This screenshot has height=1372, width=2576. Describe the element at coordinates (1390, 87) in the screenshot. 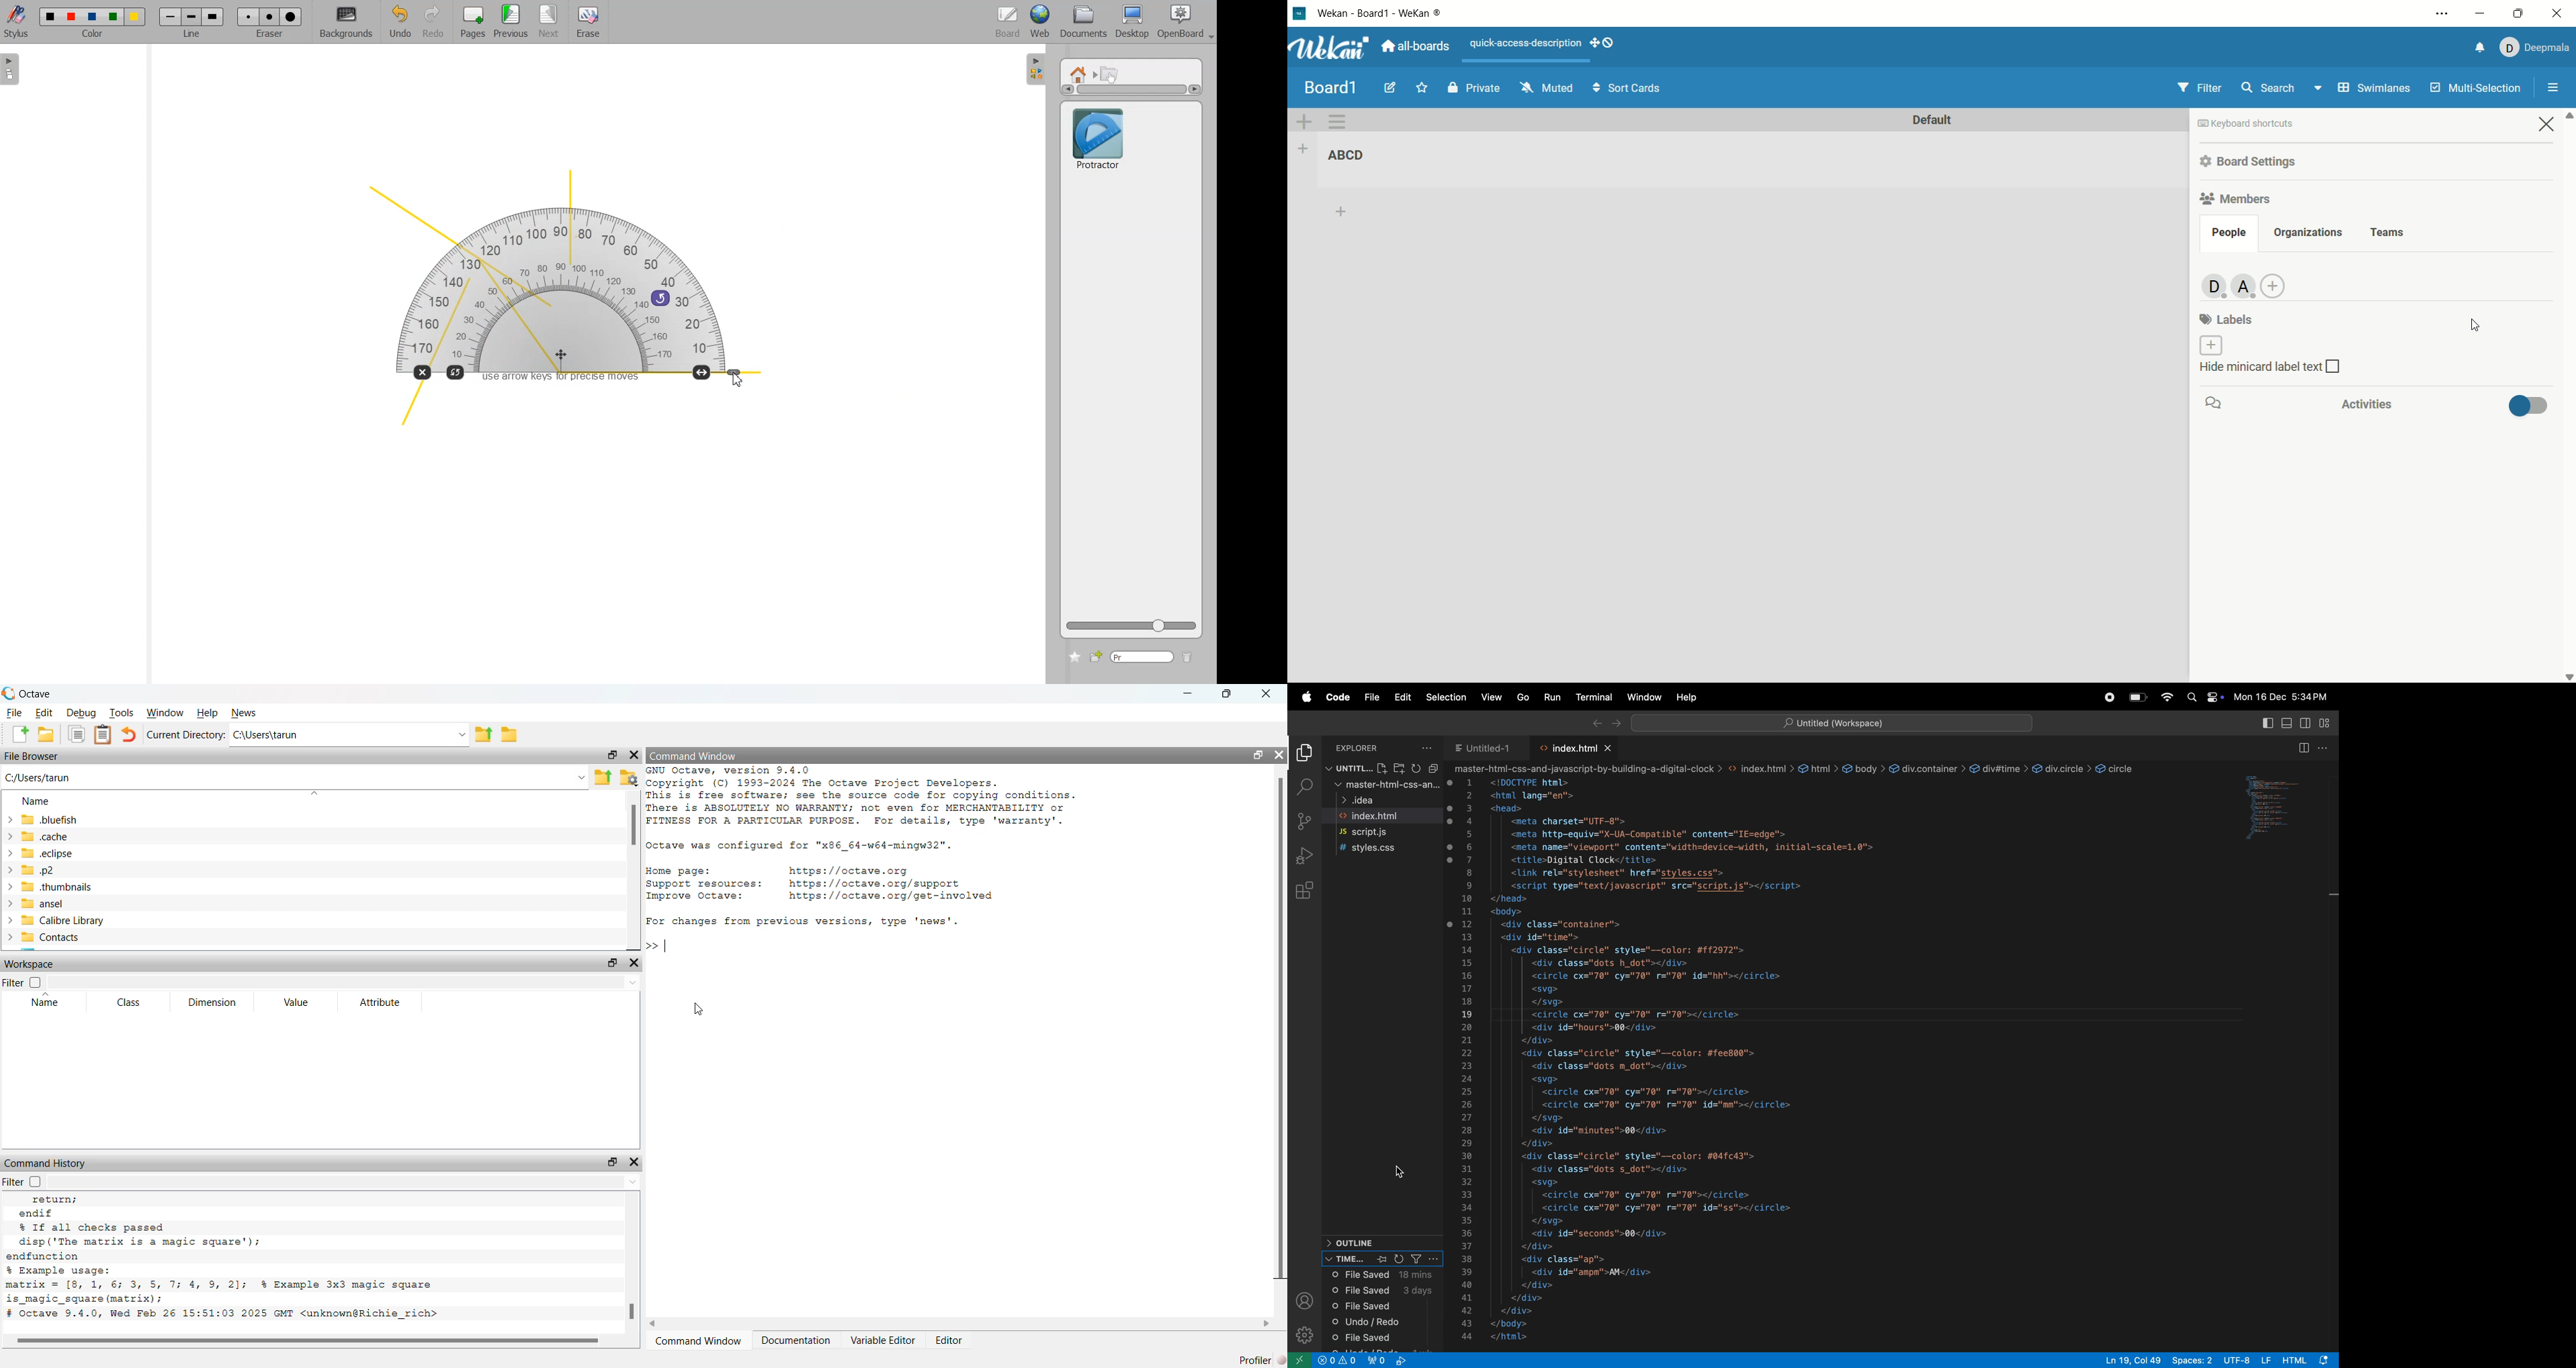

I see `edit` at that location.